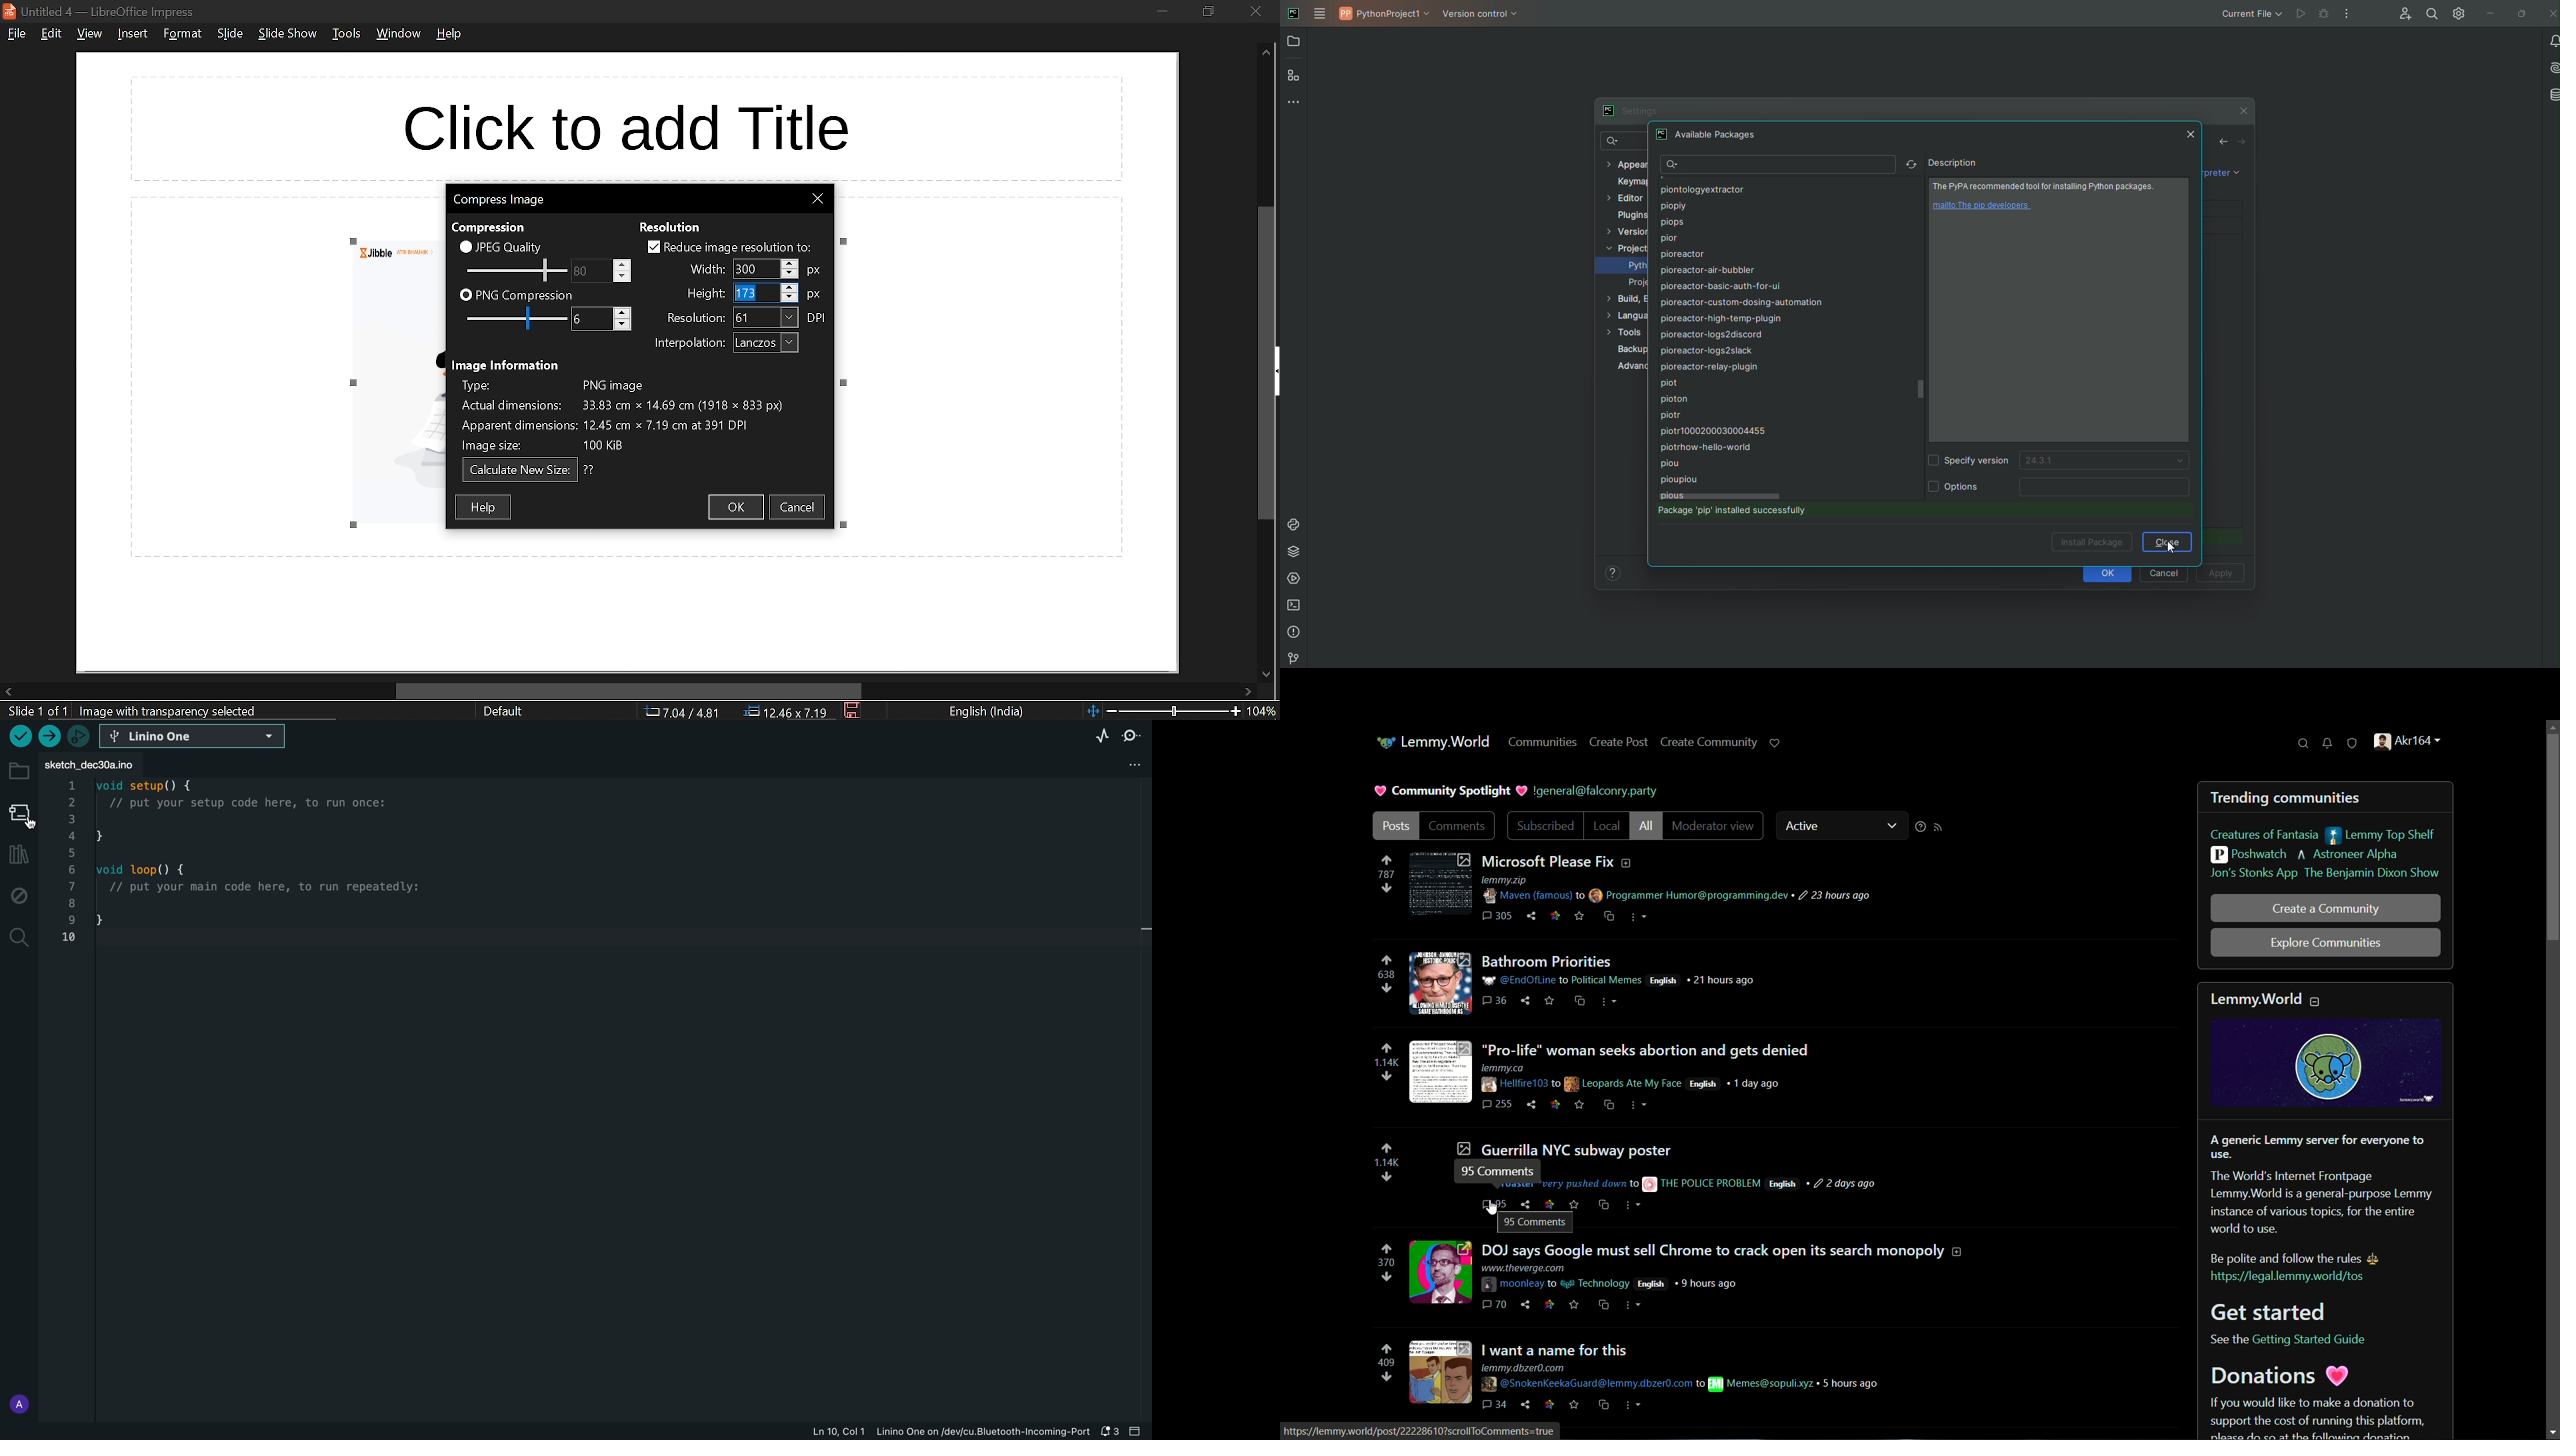 The width and height of the screenshot is (2576, 1456). I want to click on horizontal scrollbar, so click(625, 690).